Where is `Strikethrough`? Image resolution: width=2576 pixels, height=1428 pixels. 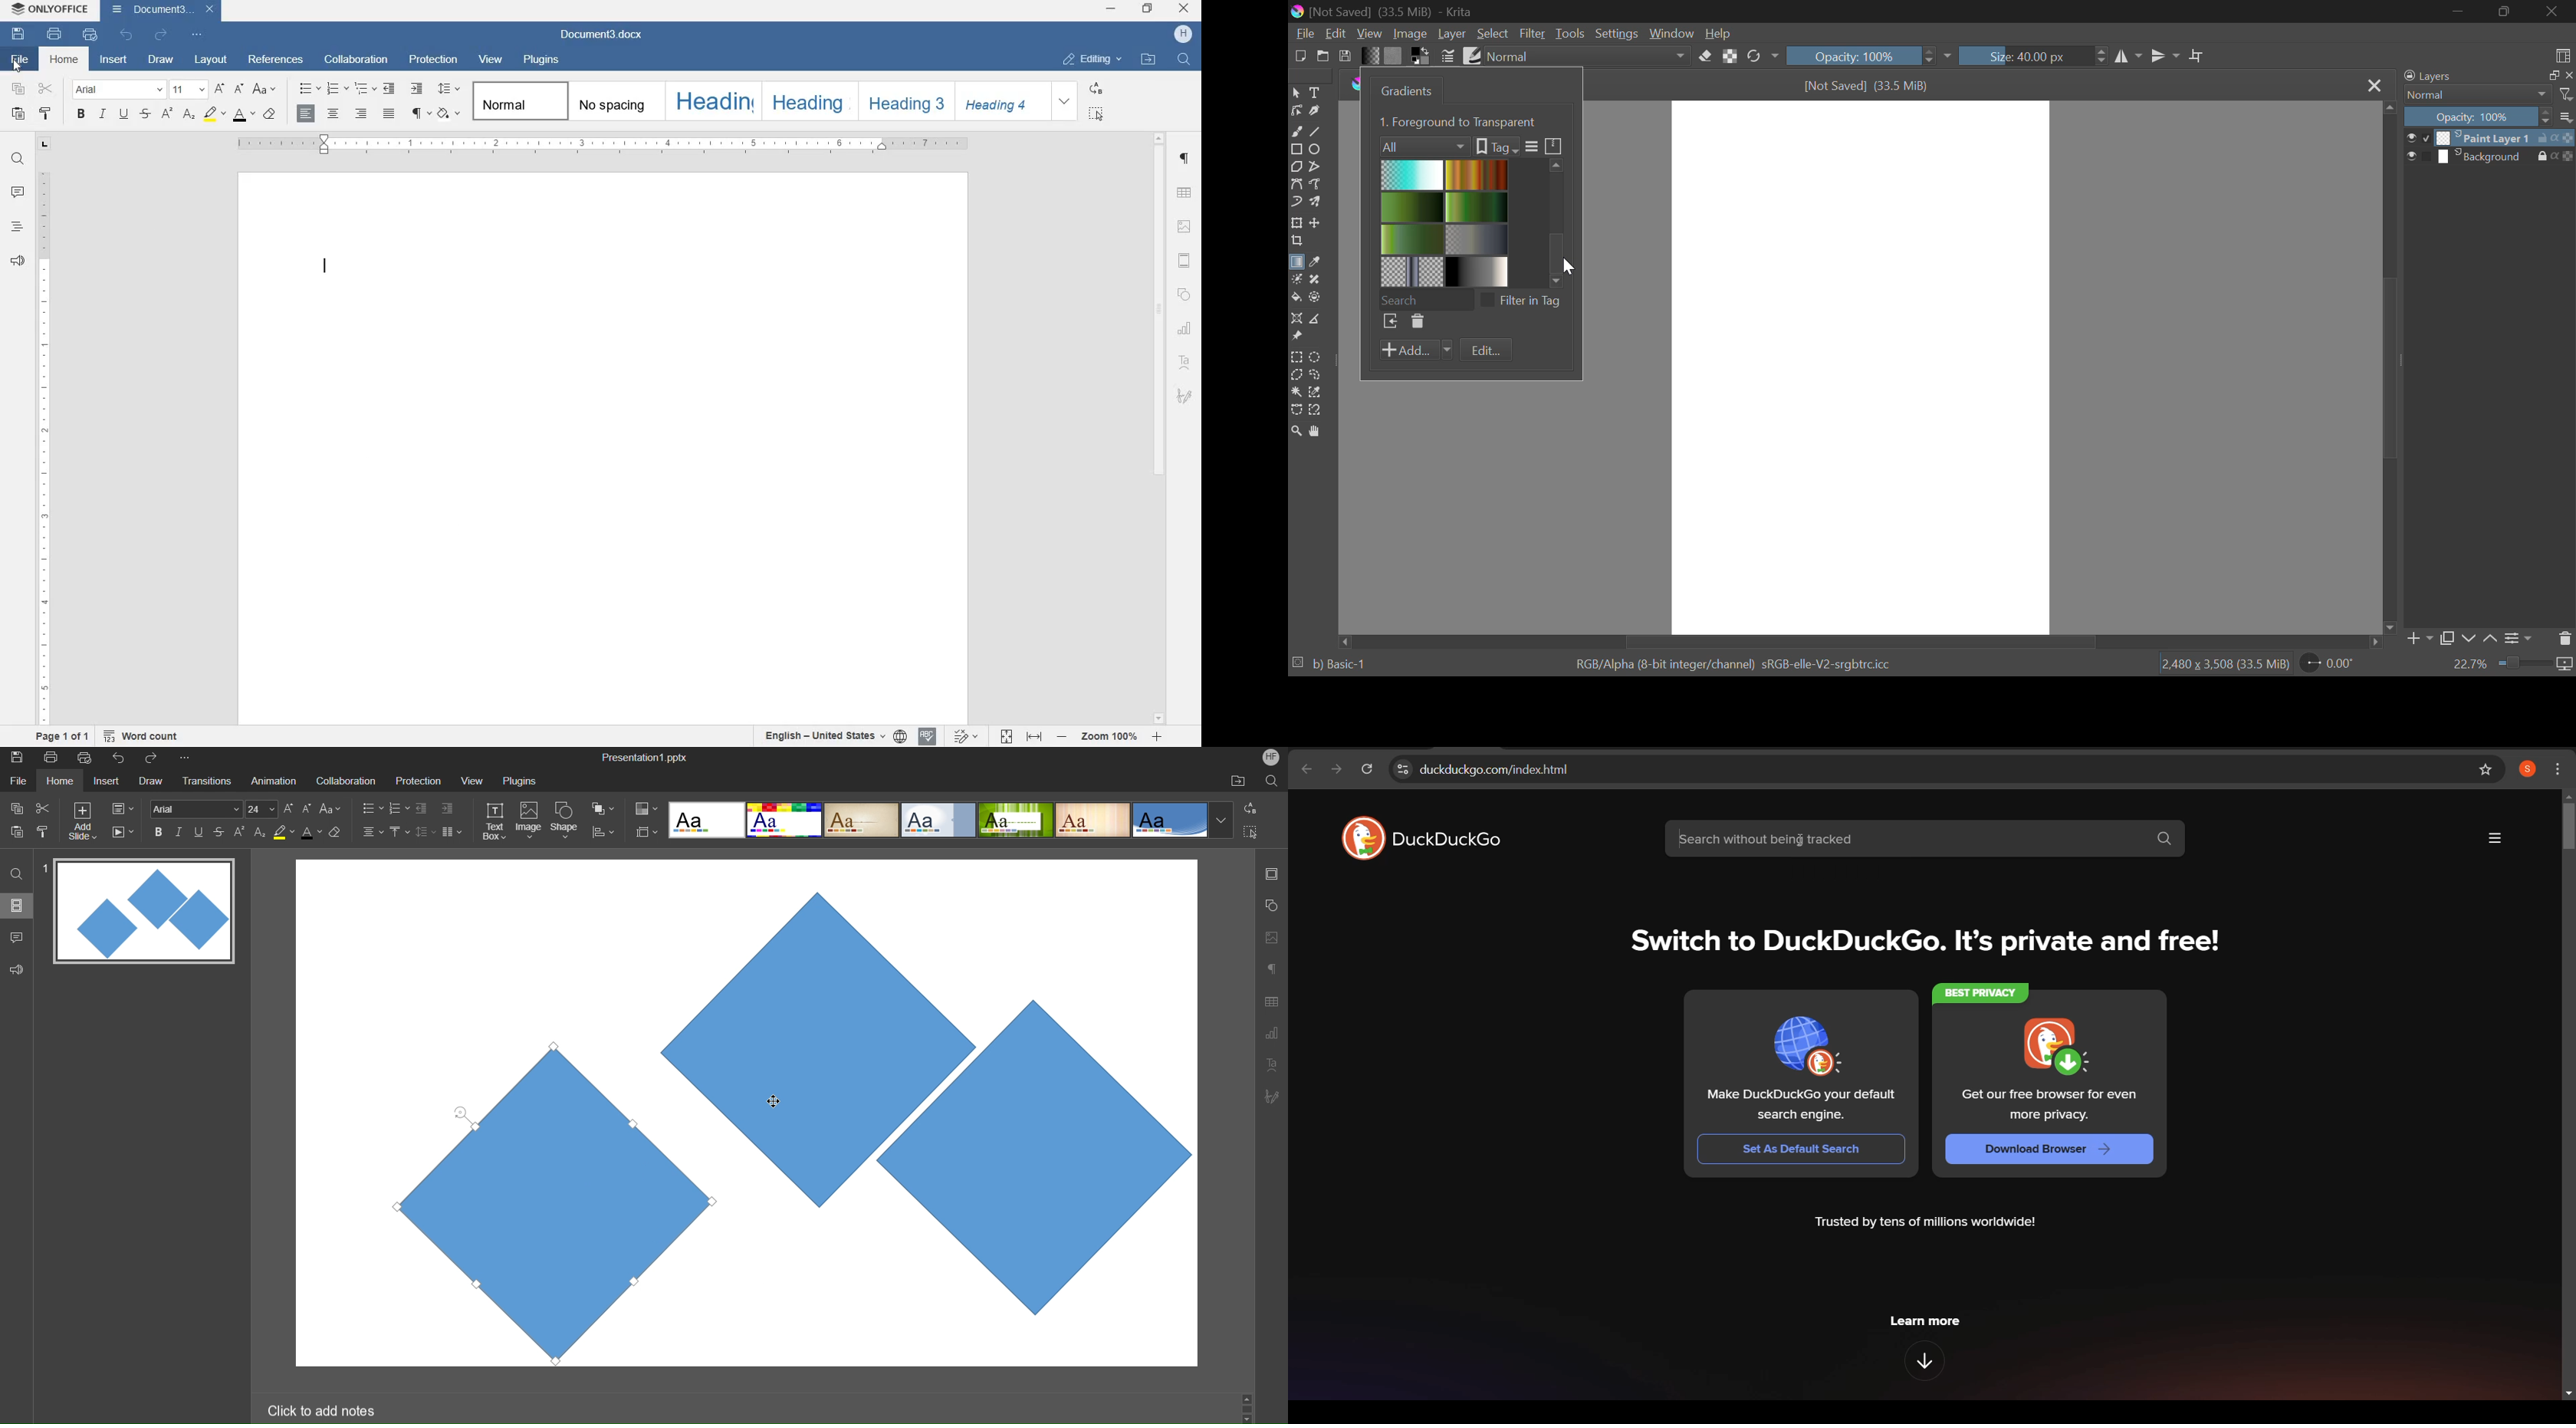 Strikethrough is located at coordinates (220, 831).